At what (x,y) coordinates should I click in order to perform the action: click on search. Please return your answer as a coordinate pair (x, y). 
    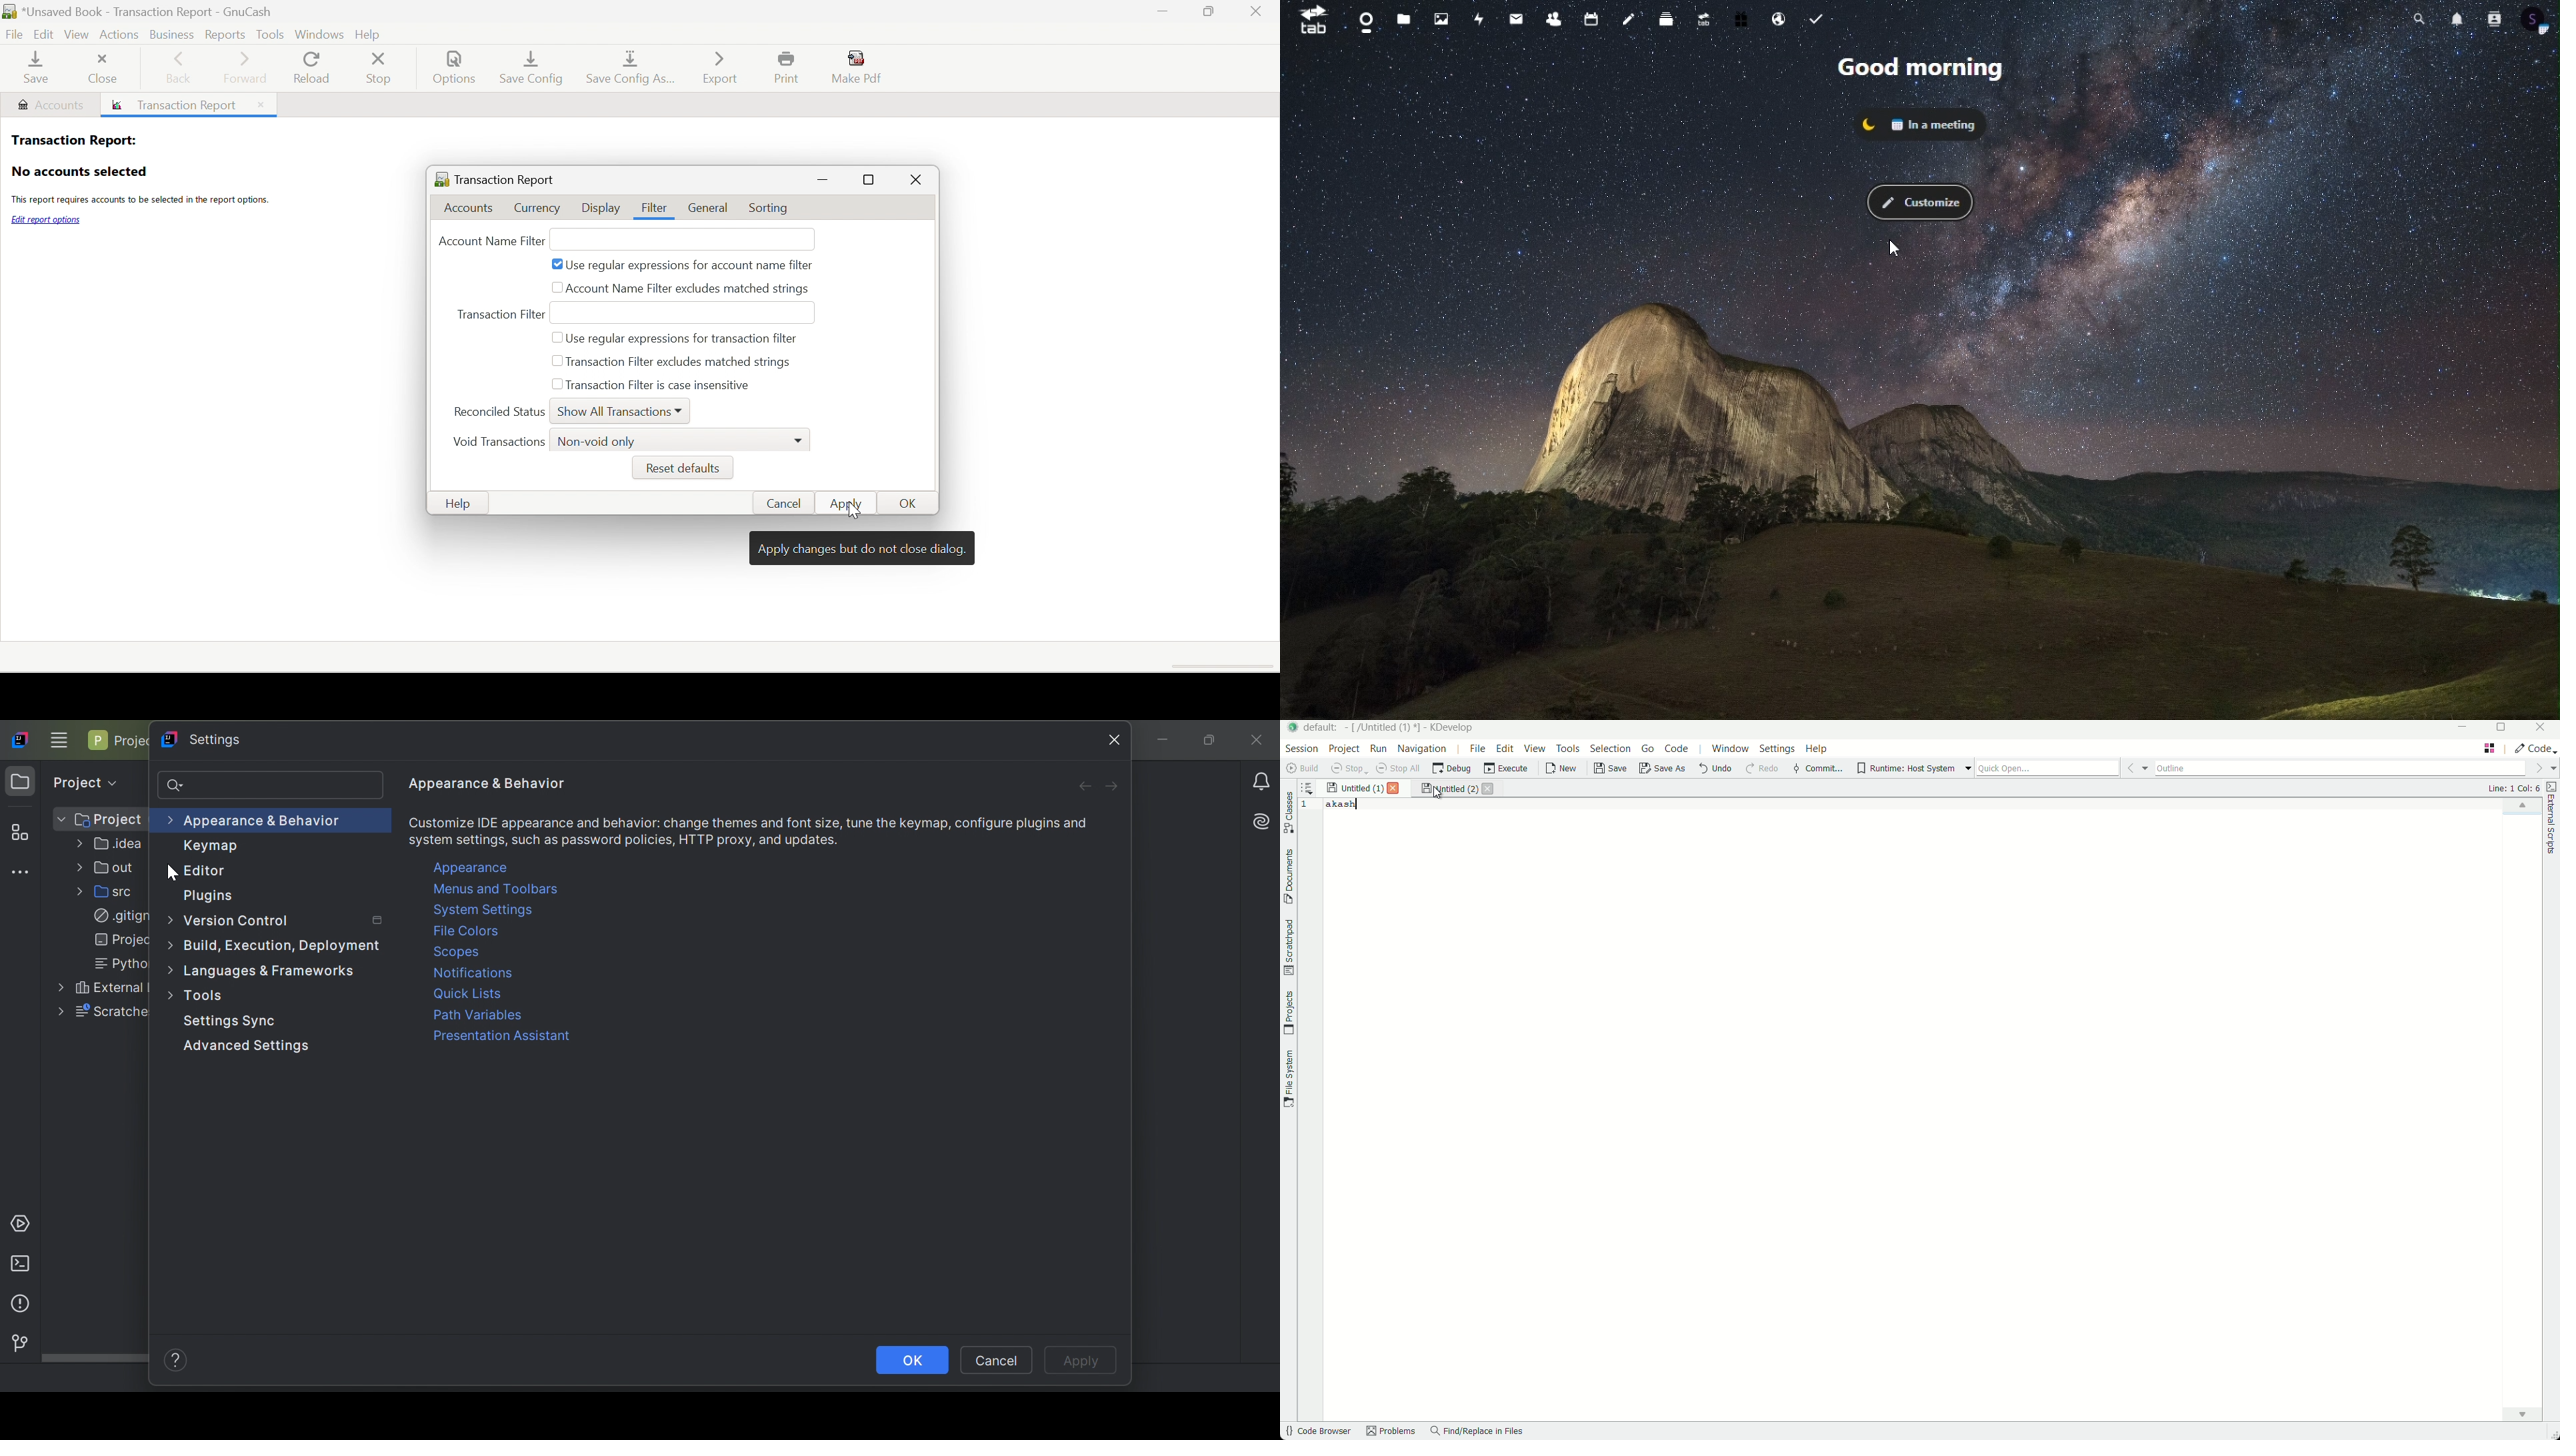
    Looking at the image, I should click on (2422, 18).